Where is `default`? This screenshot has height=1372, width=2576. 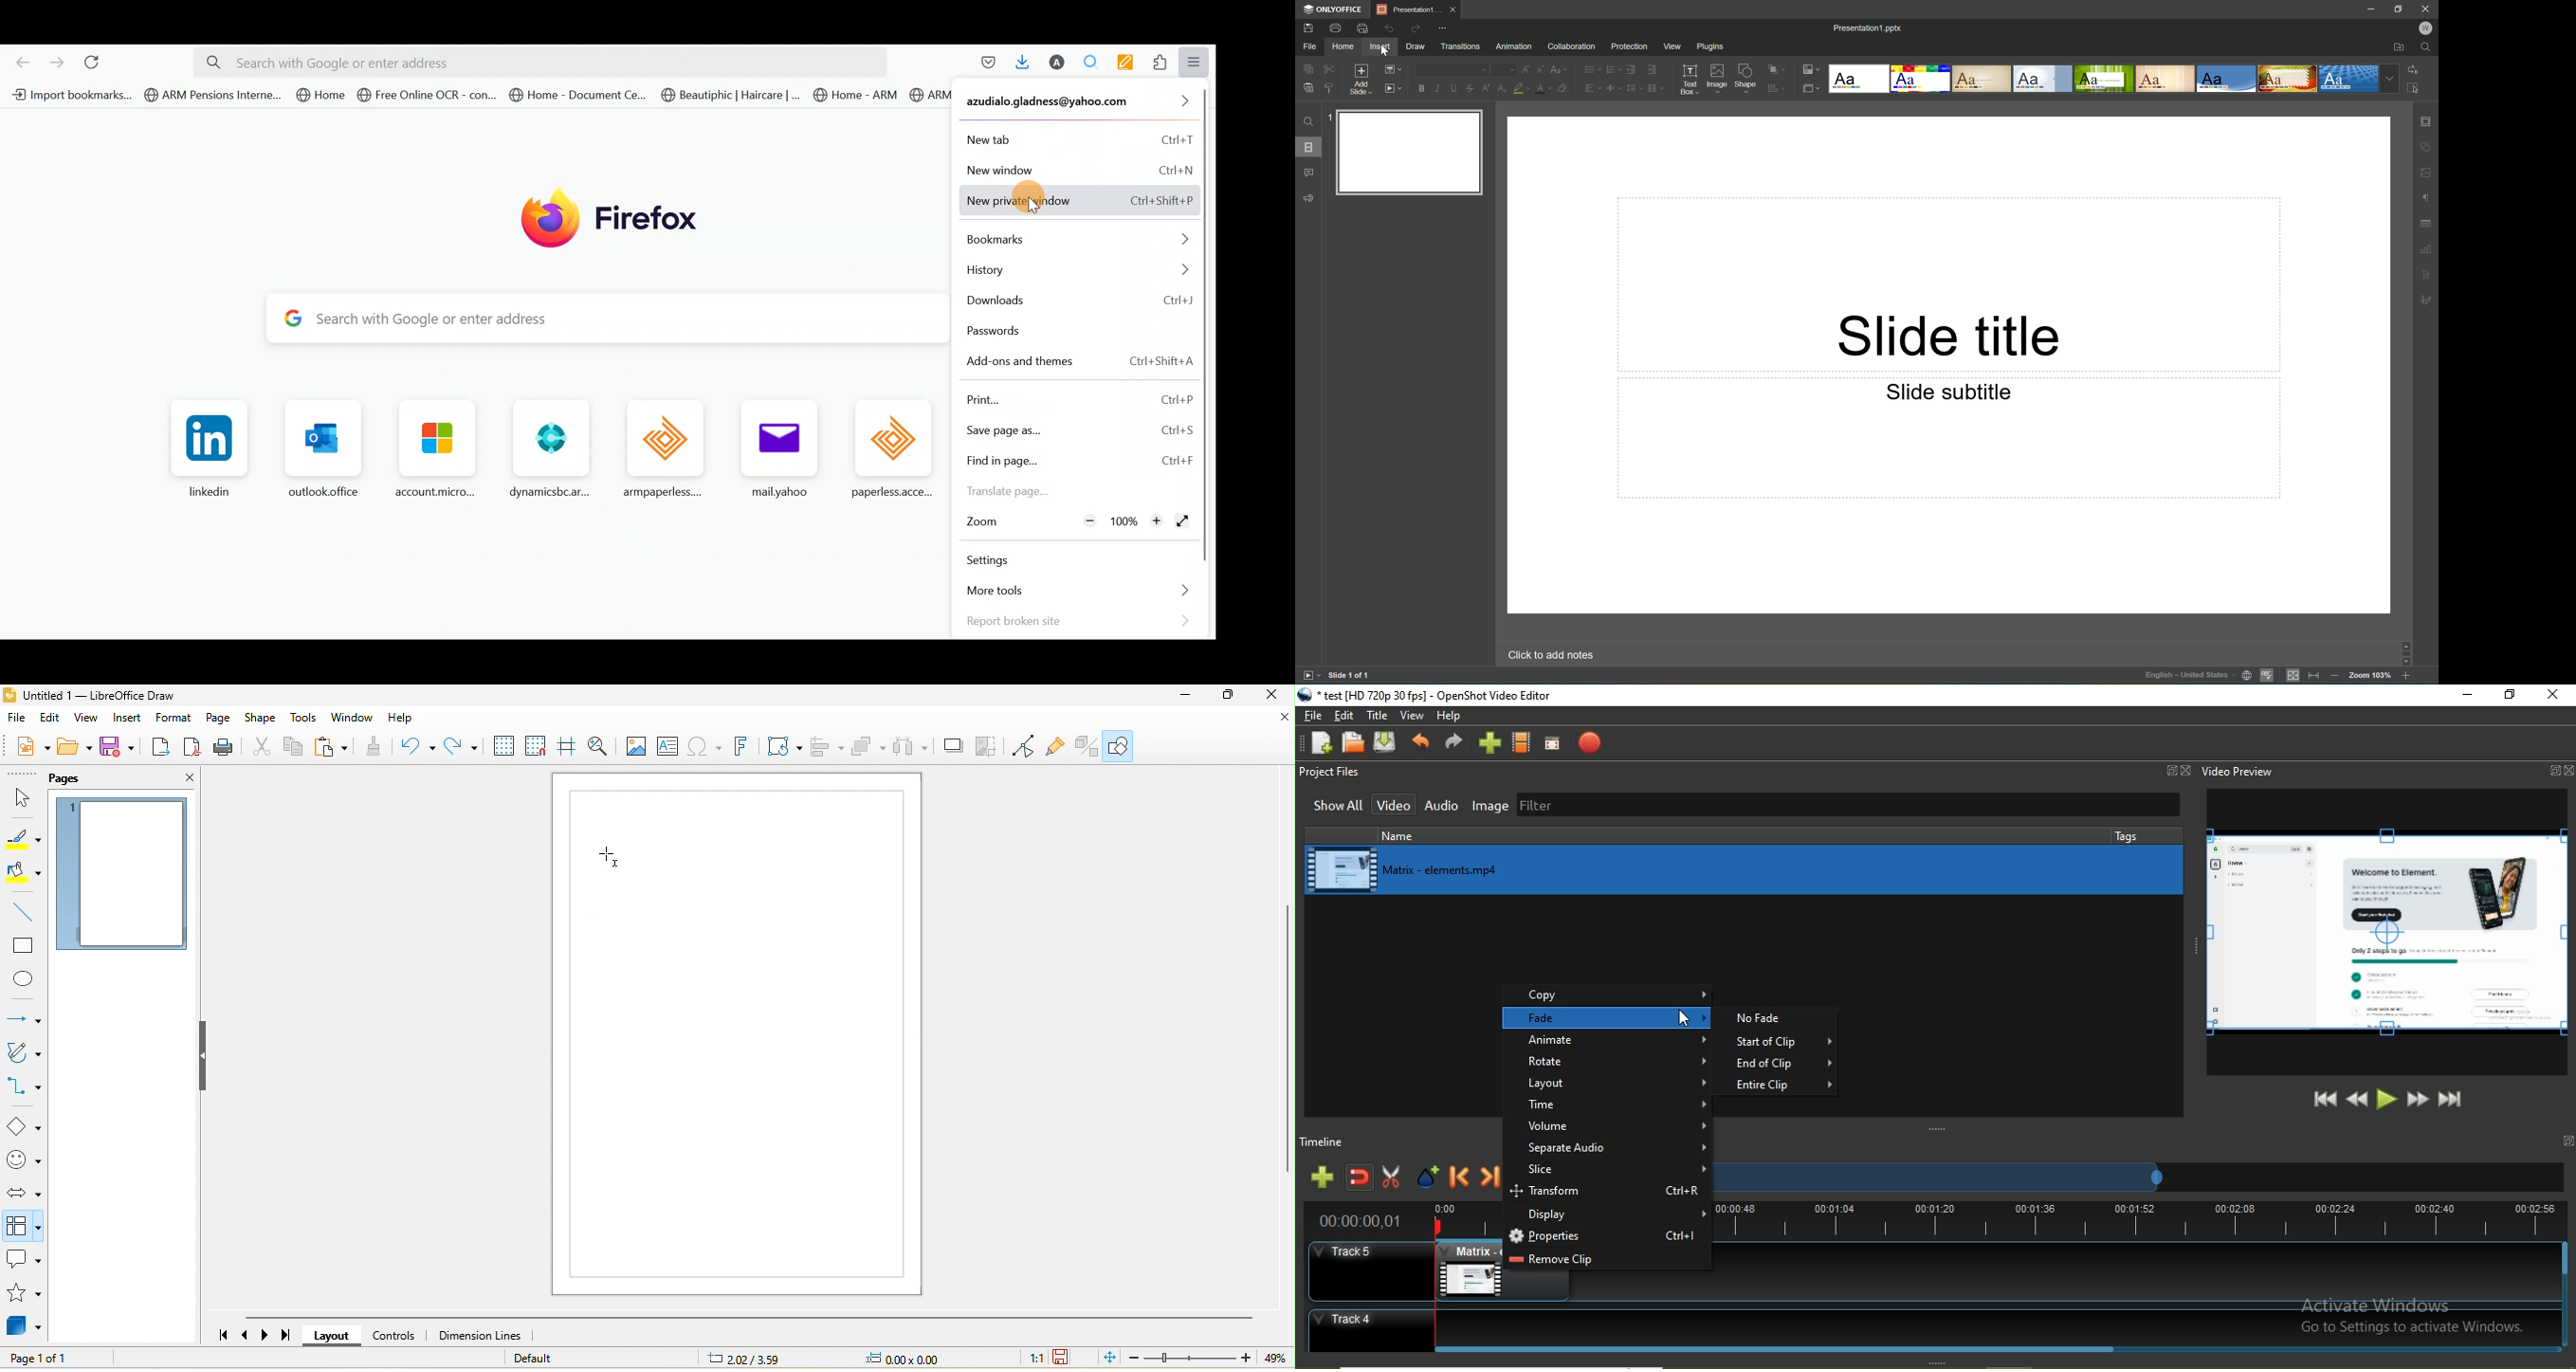 default is located at coordinates (549, 1358).